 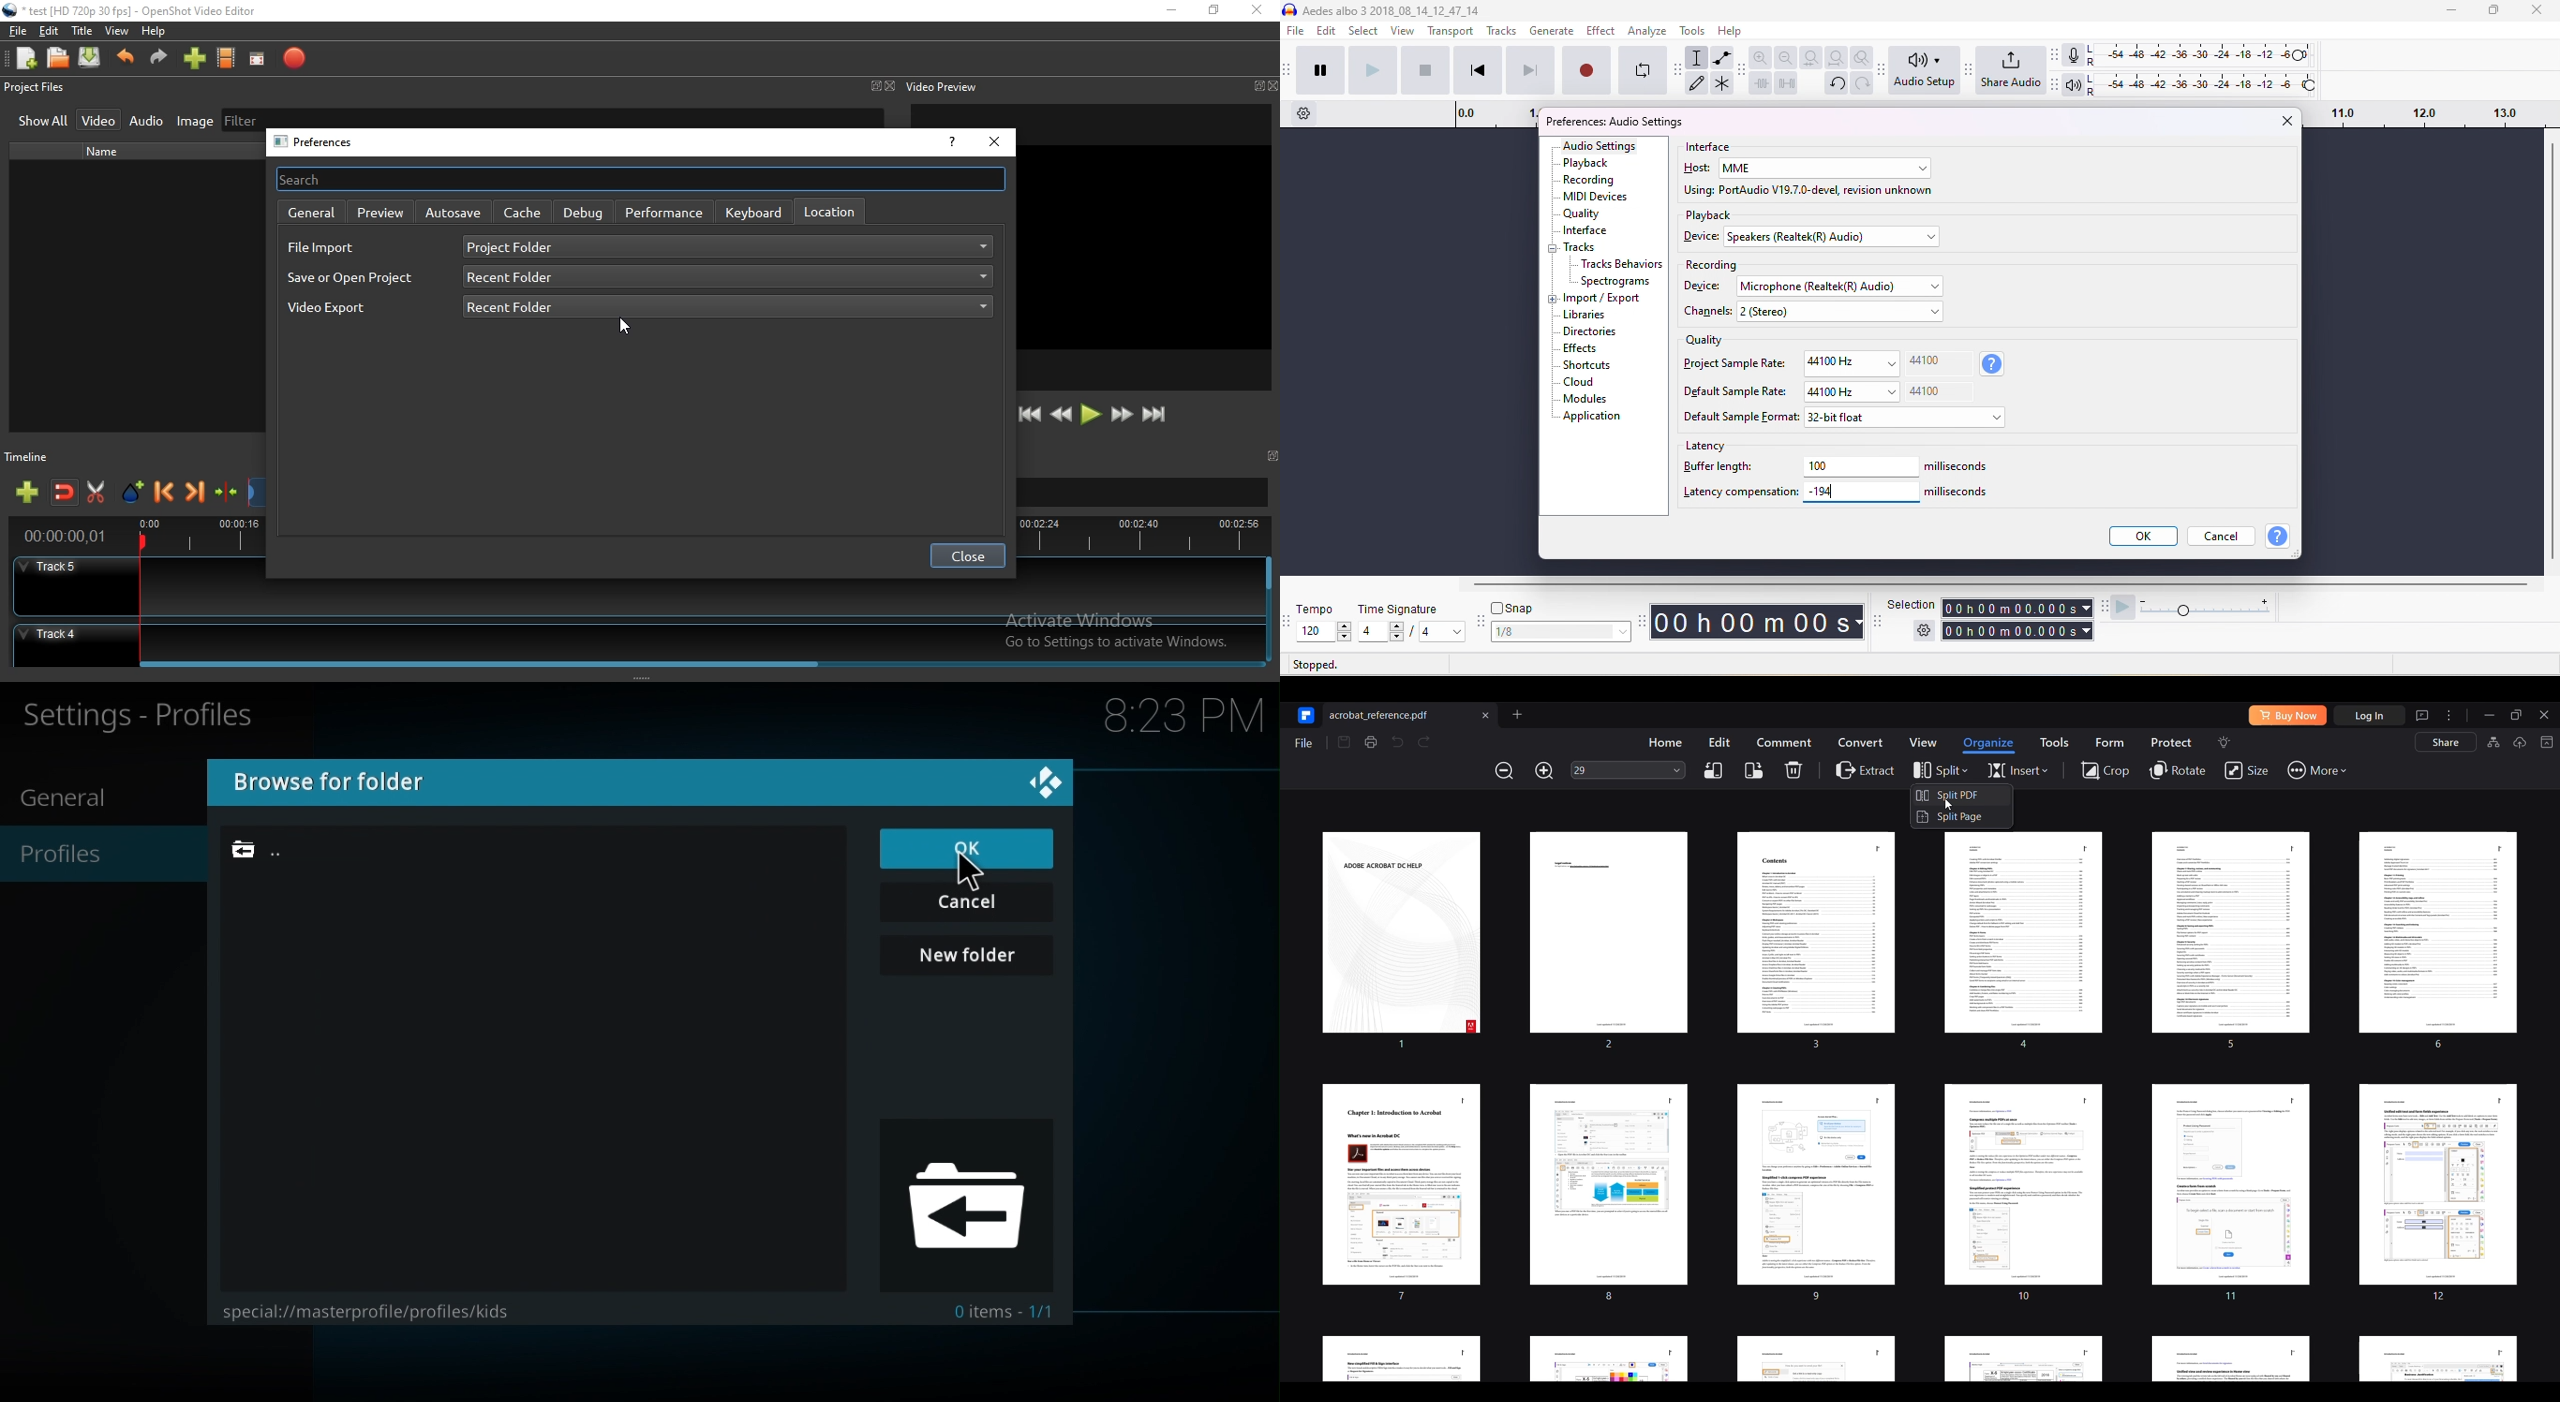 What do you see at coordinates (1182, 716) in the screenshot?
I see `time` at bounding box center [1182, 716].